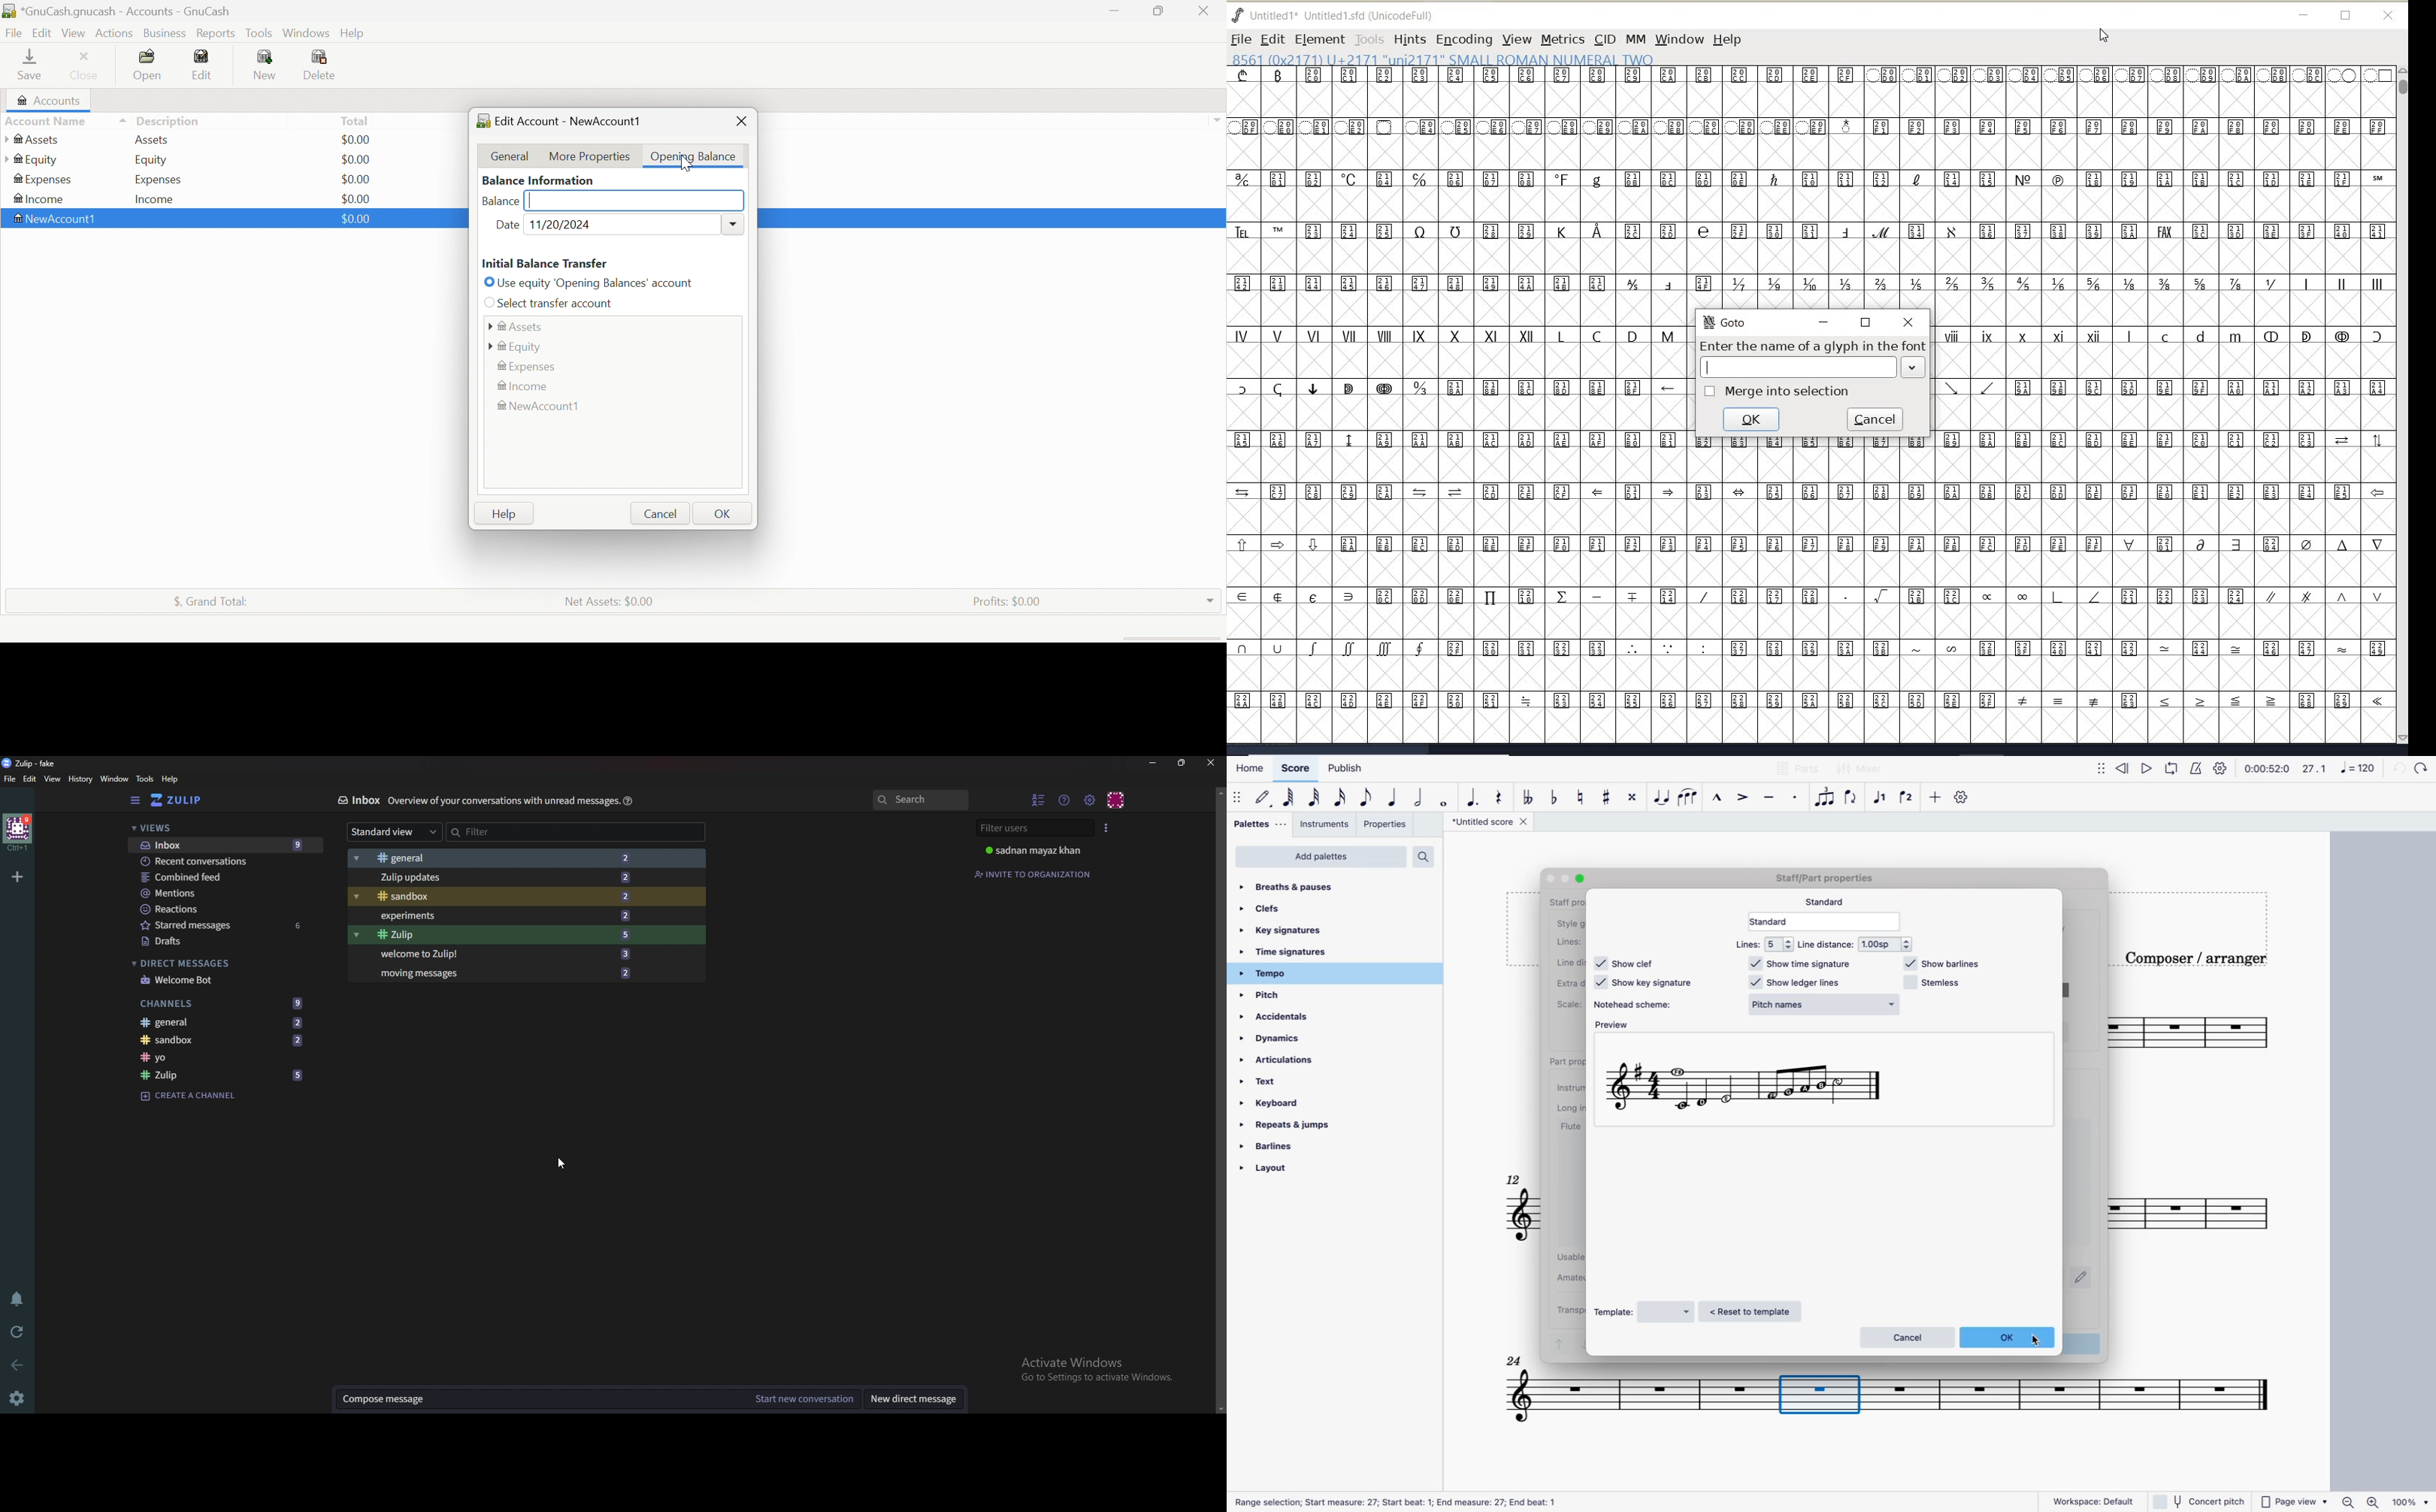 The height and width of the screenshot is (1512, 2436). I want to click on fontforge logo, so click(1238, 15).